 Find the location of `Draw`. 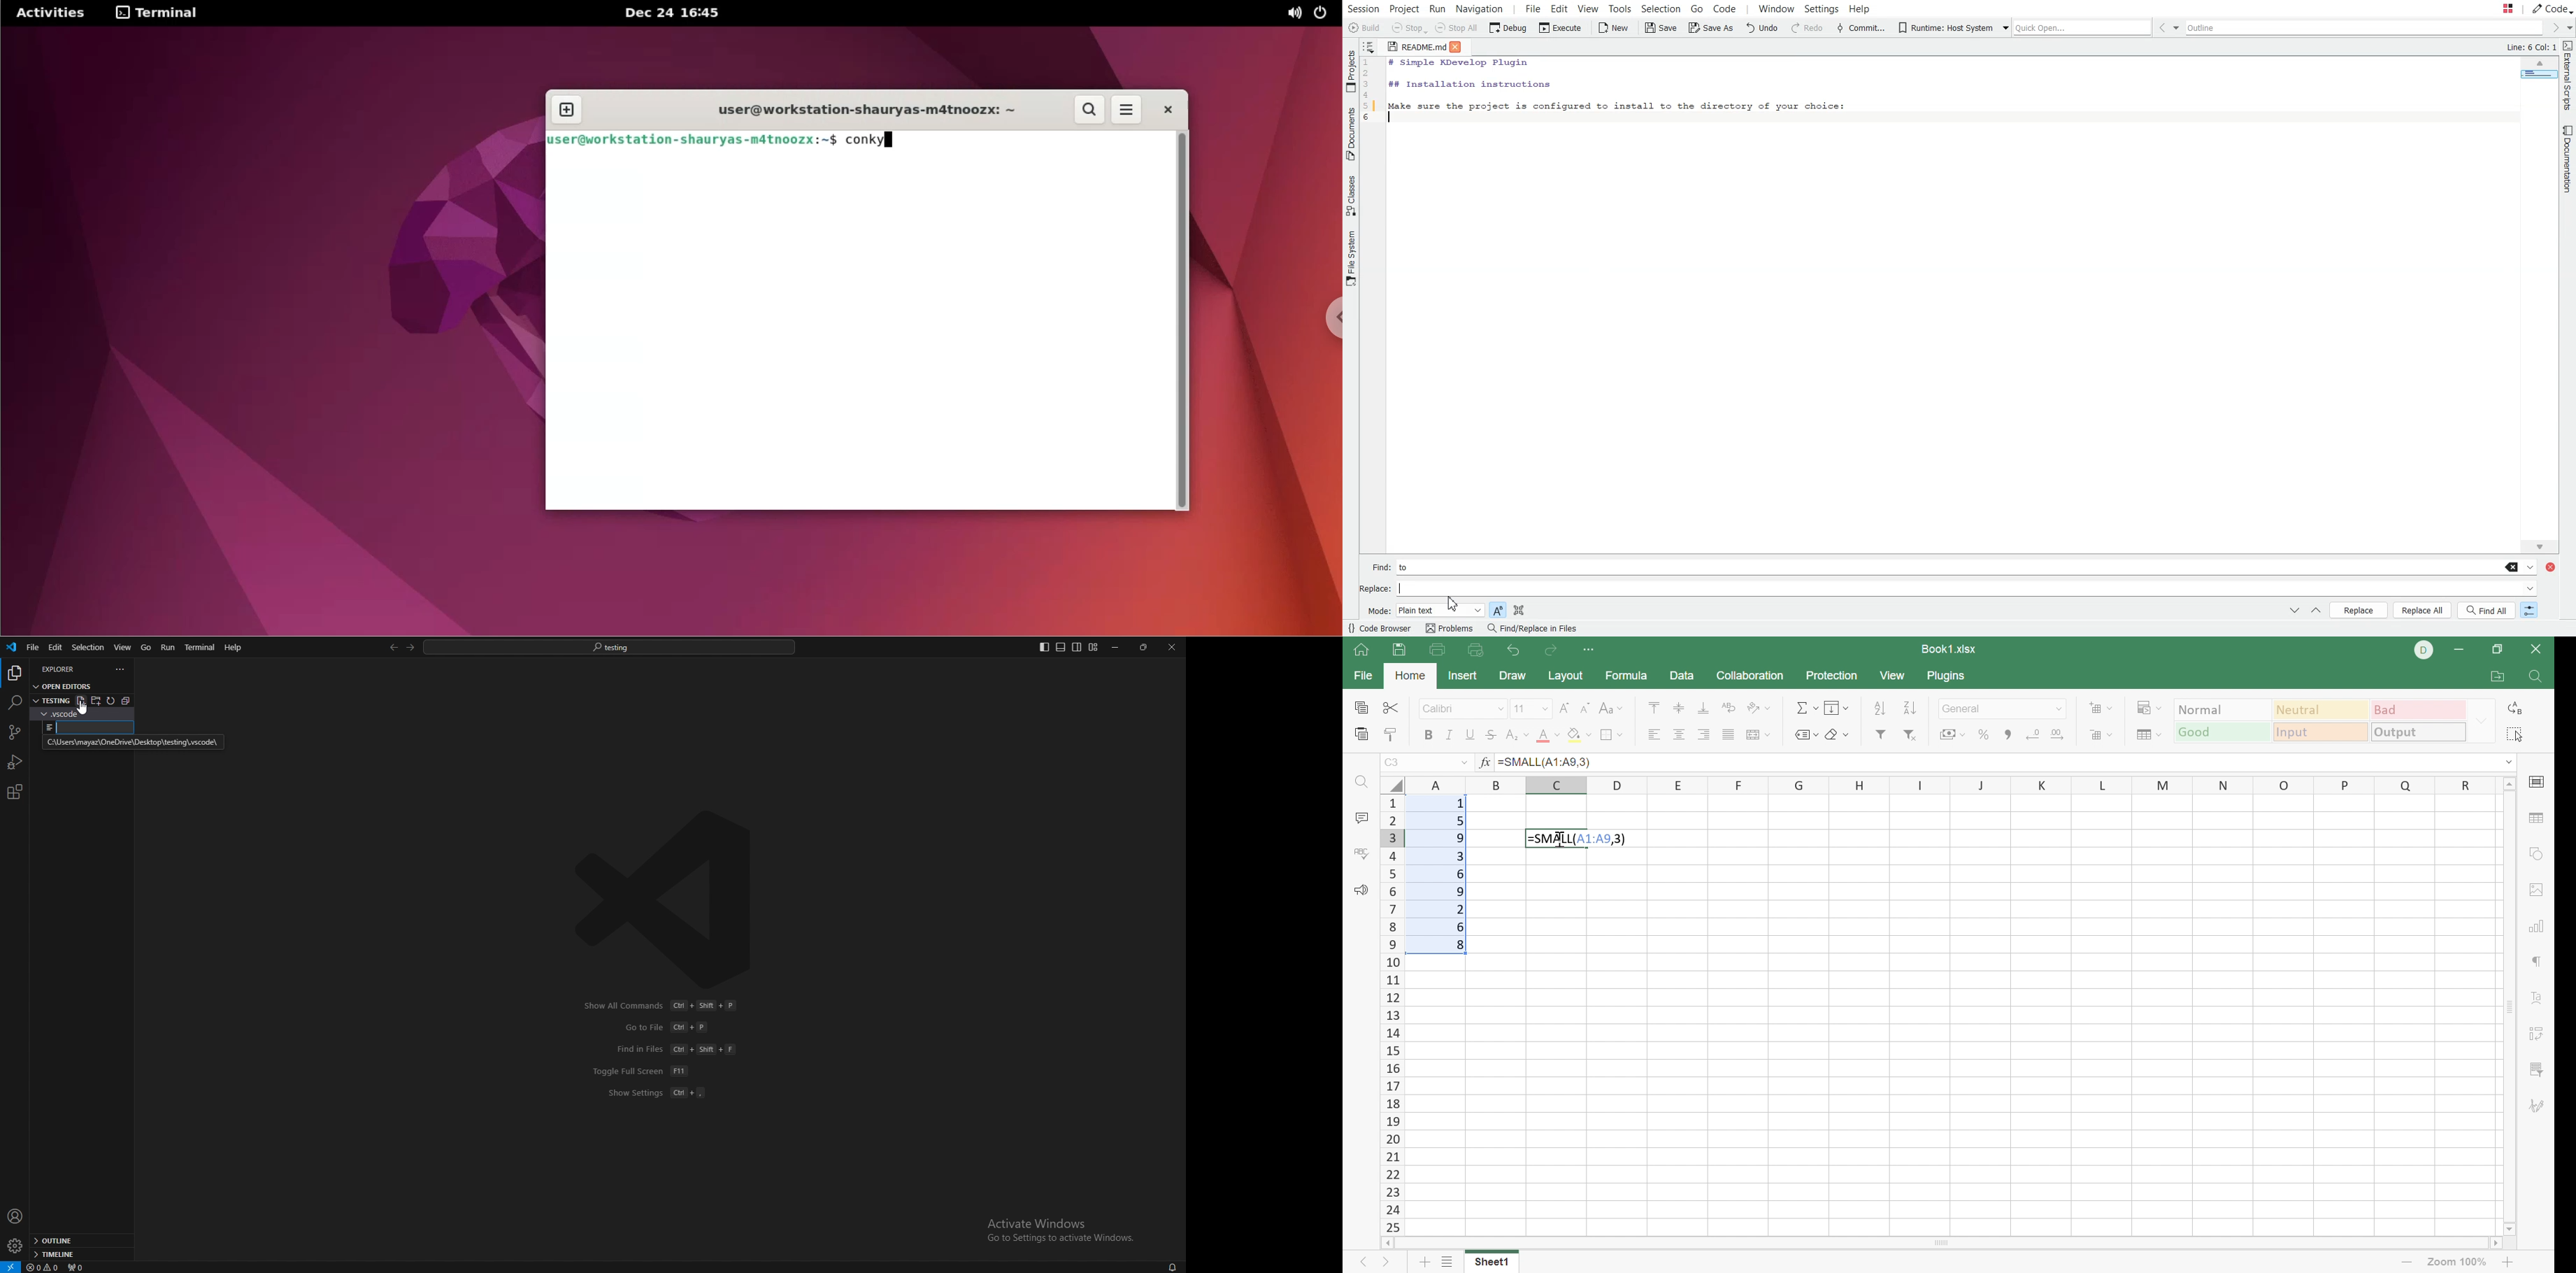

Draw is located at coordinates (1512, 674).